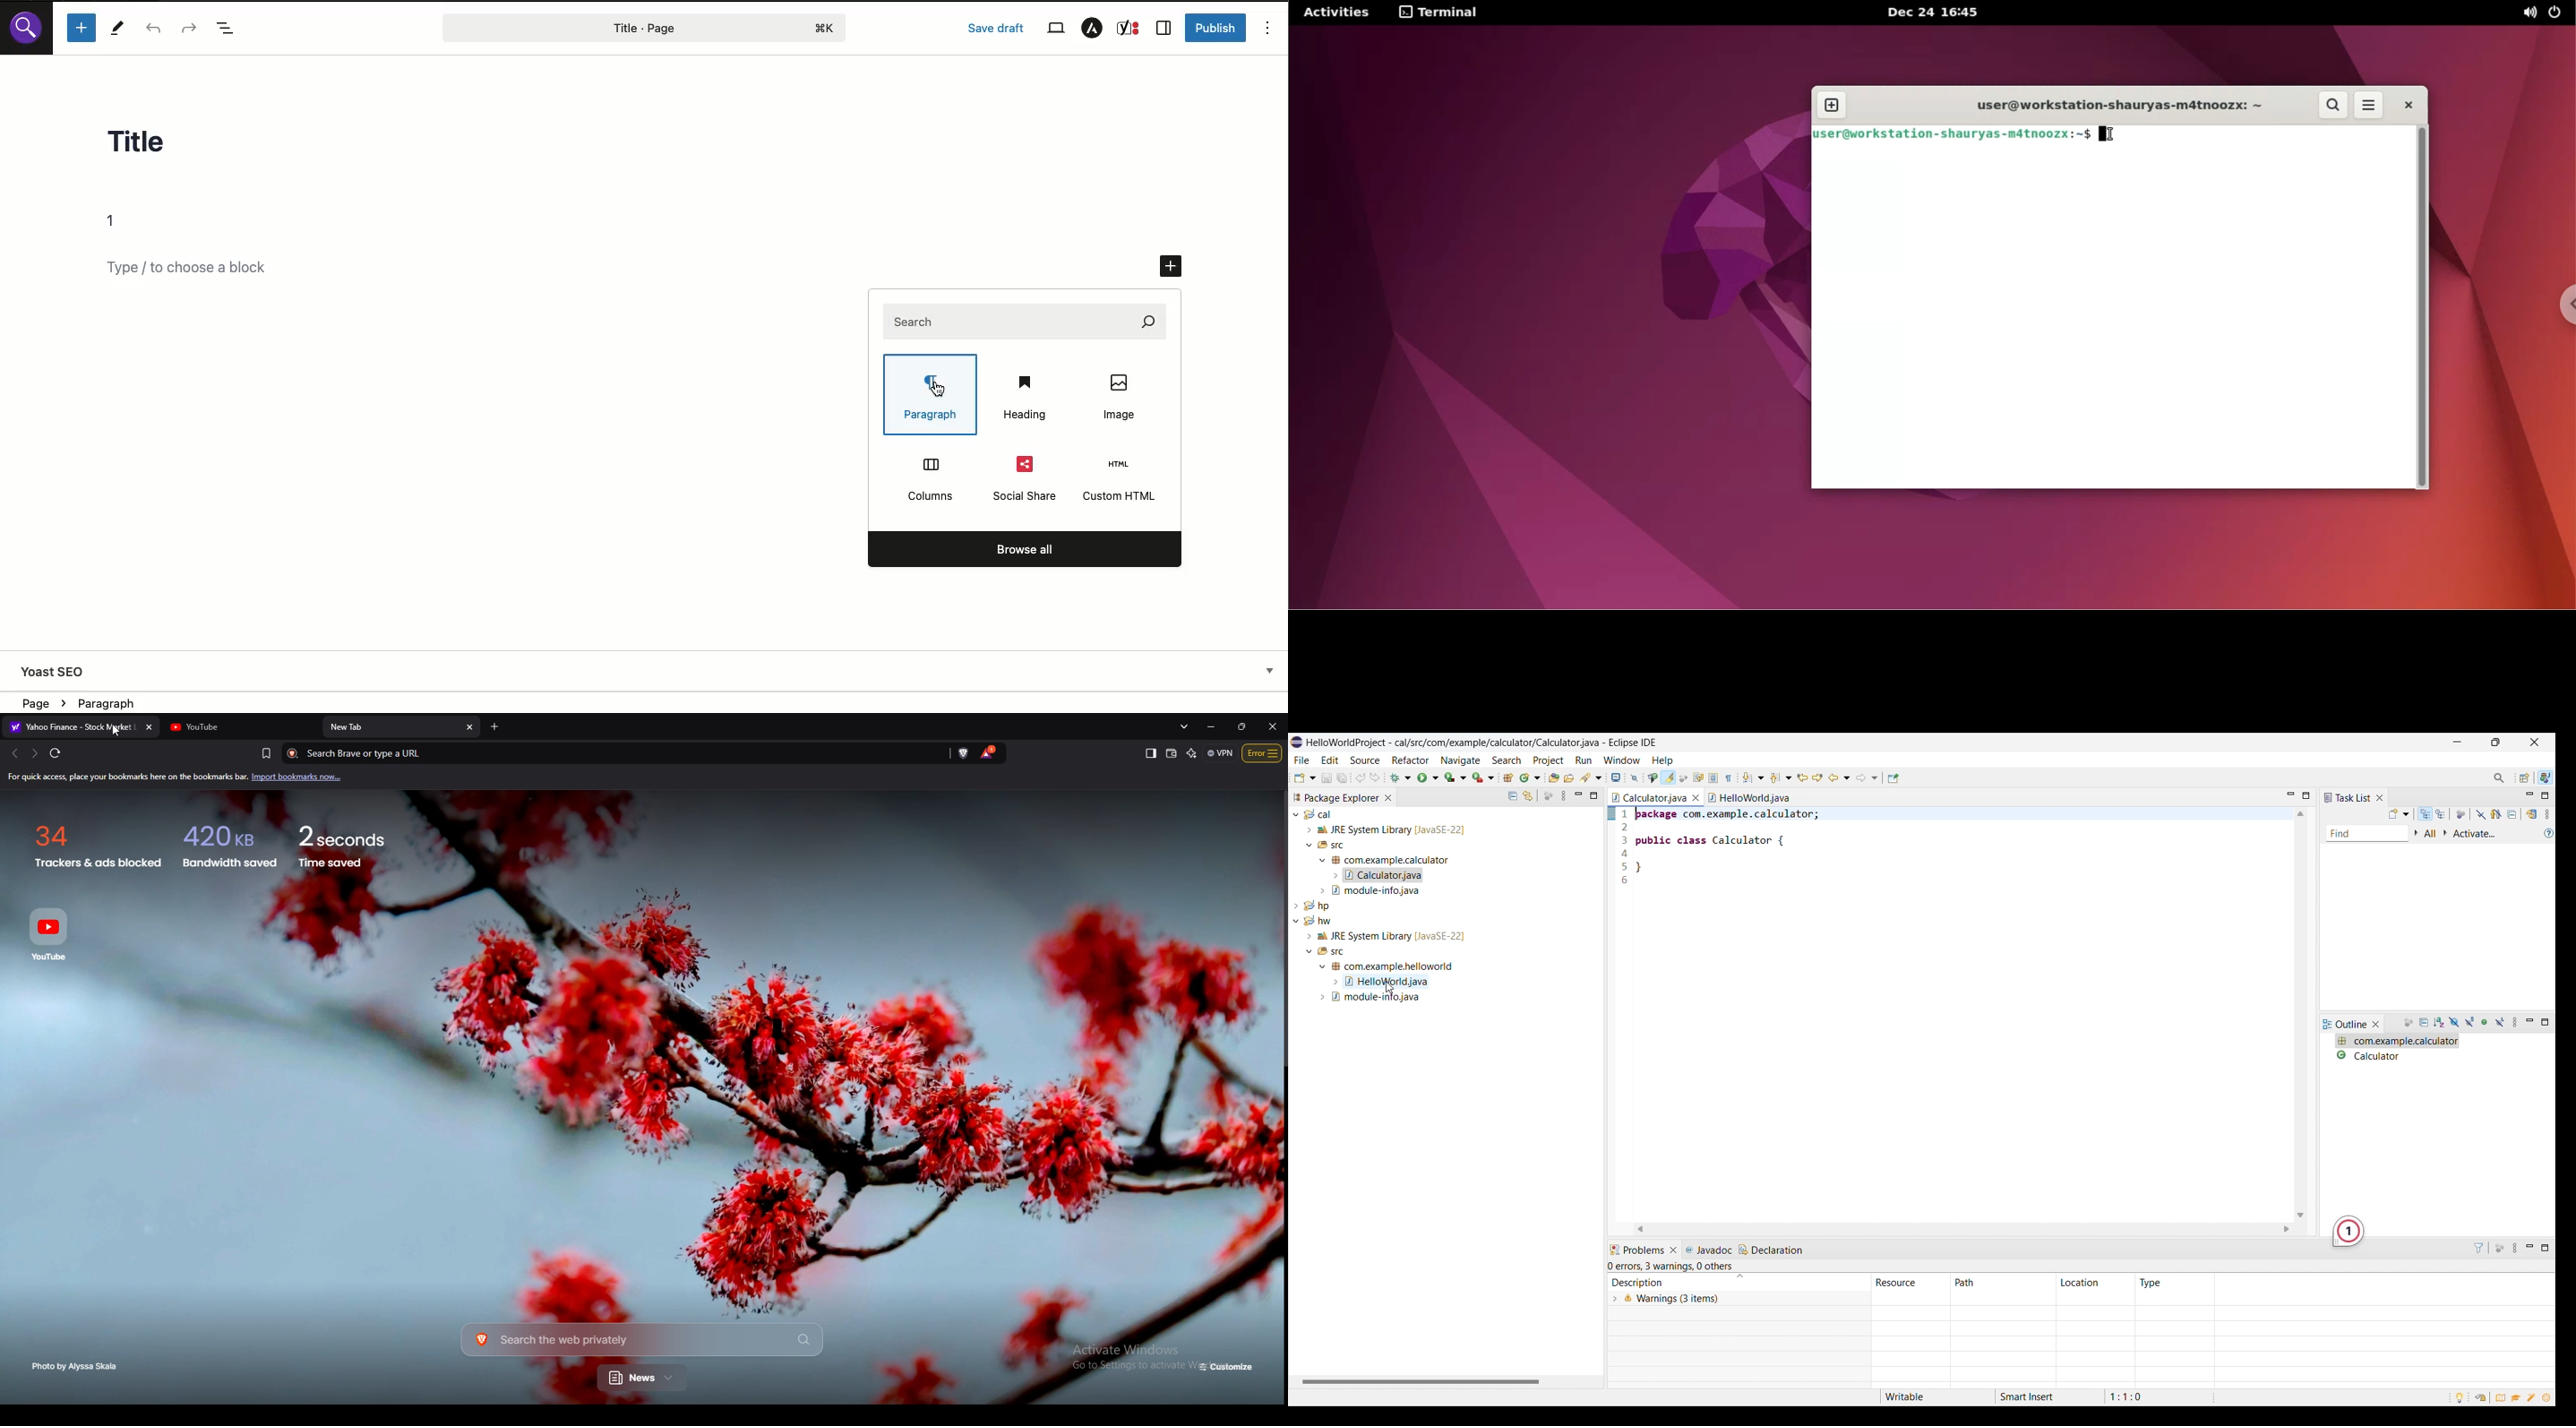 The image size is (2576, 1428). Describe the element at coordinates (153, 146) in the screenshot. I see `Title` at that location.